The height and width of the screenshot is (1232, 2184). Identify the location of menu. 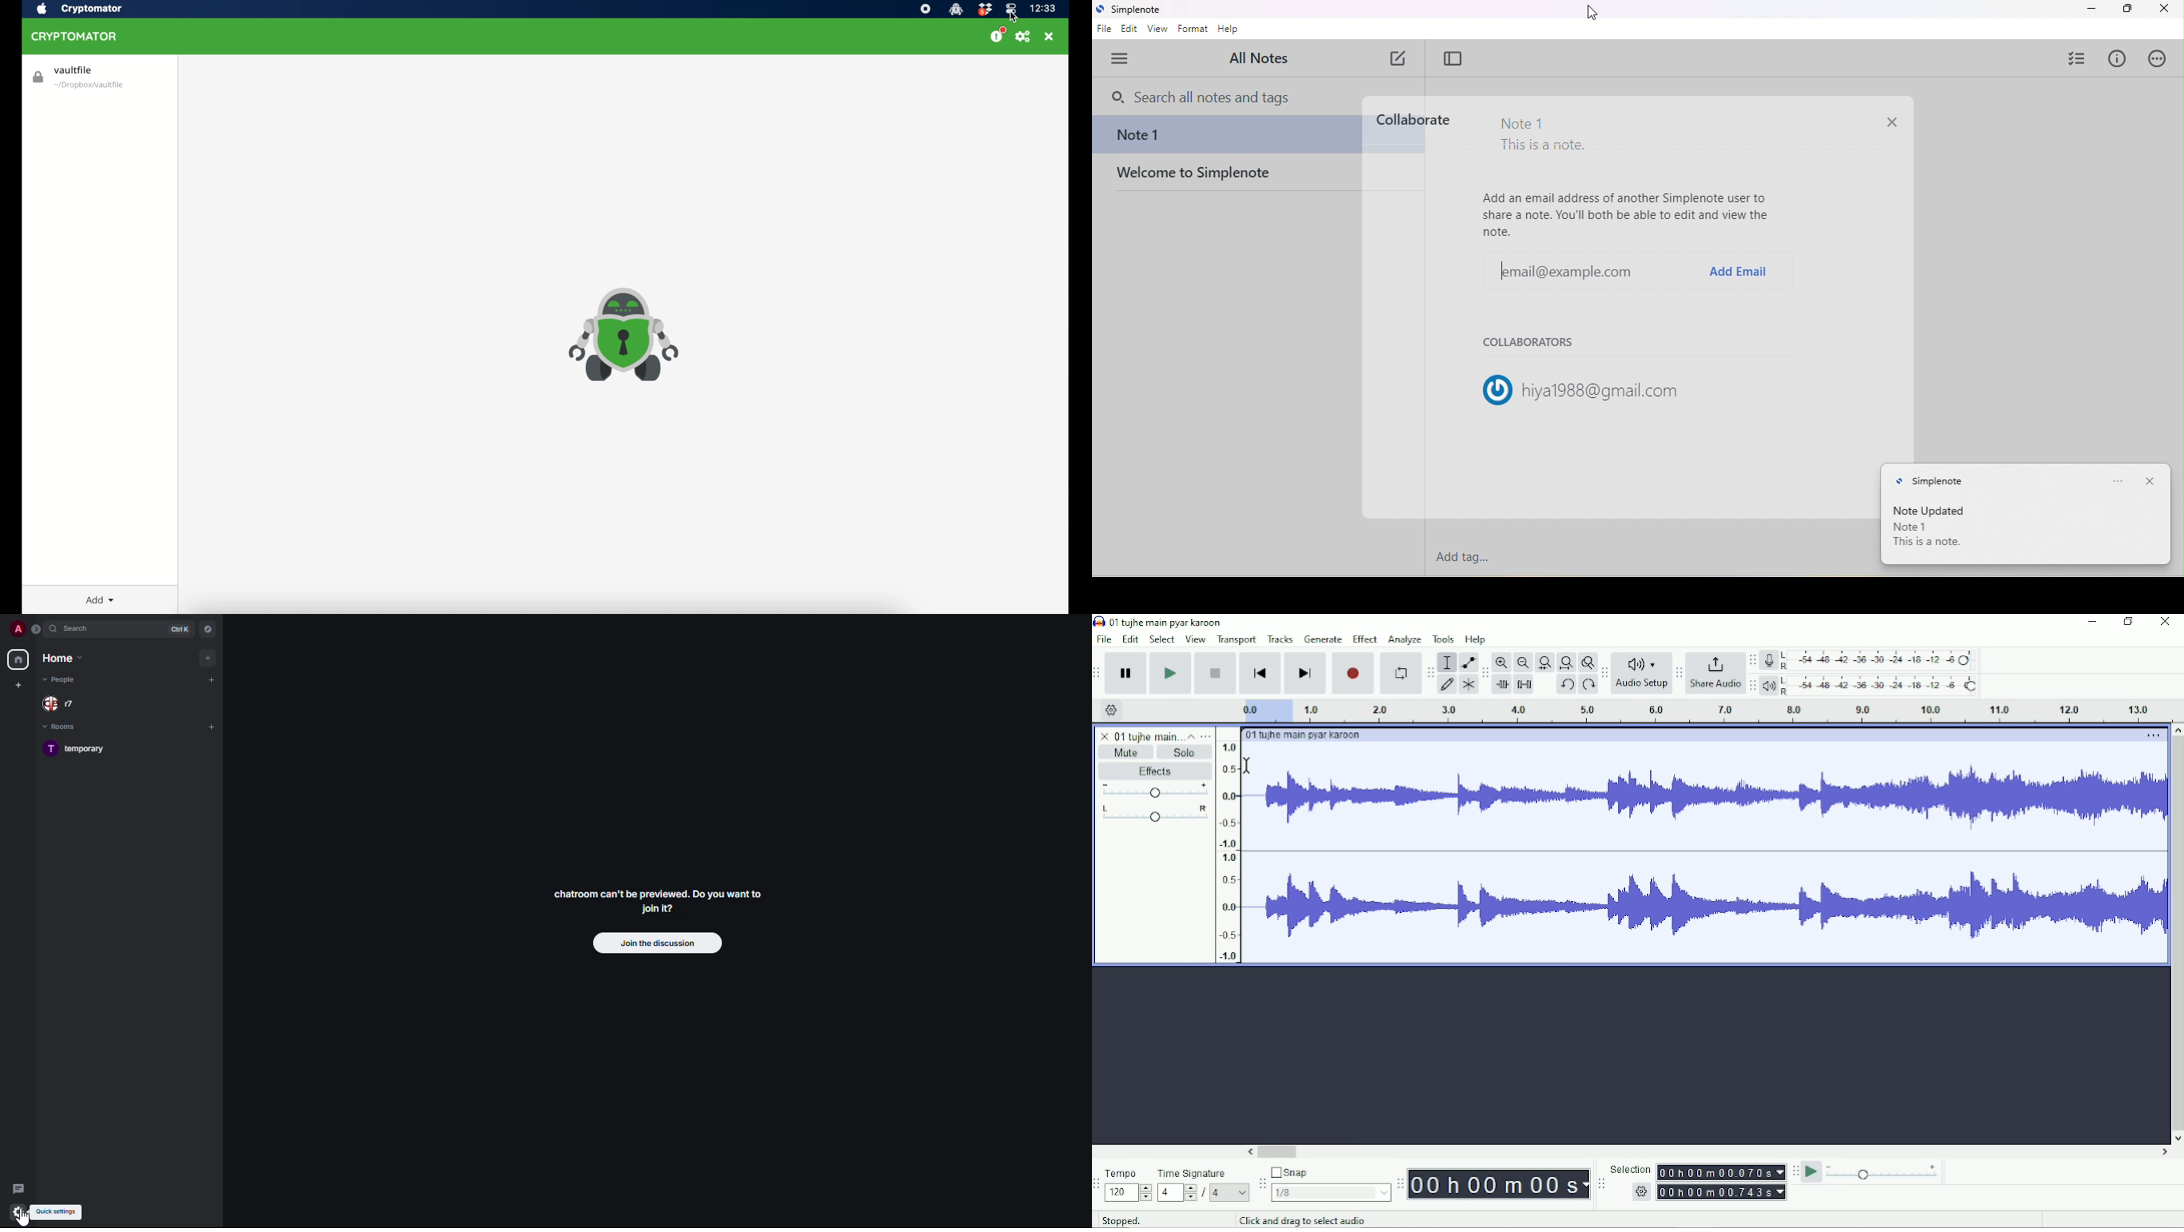
(1125, 58).